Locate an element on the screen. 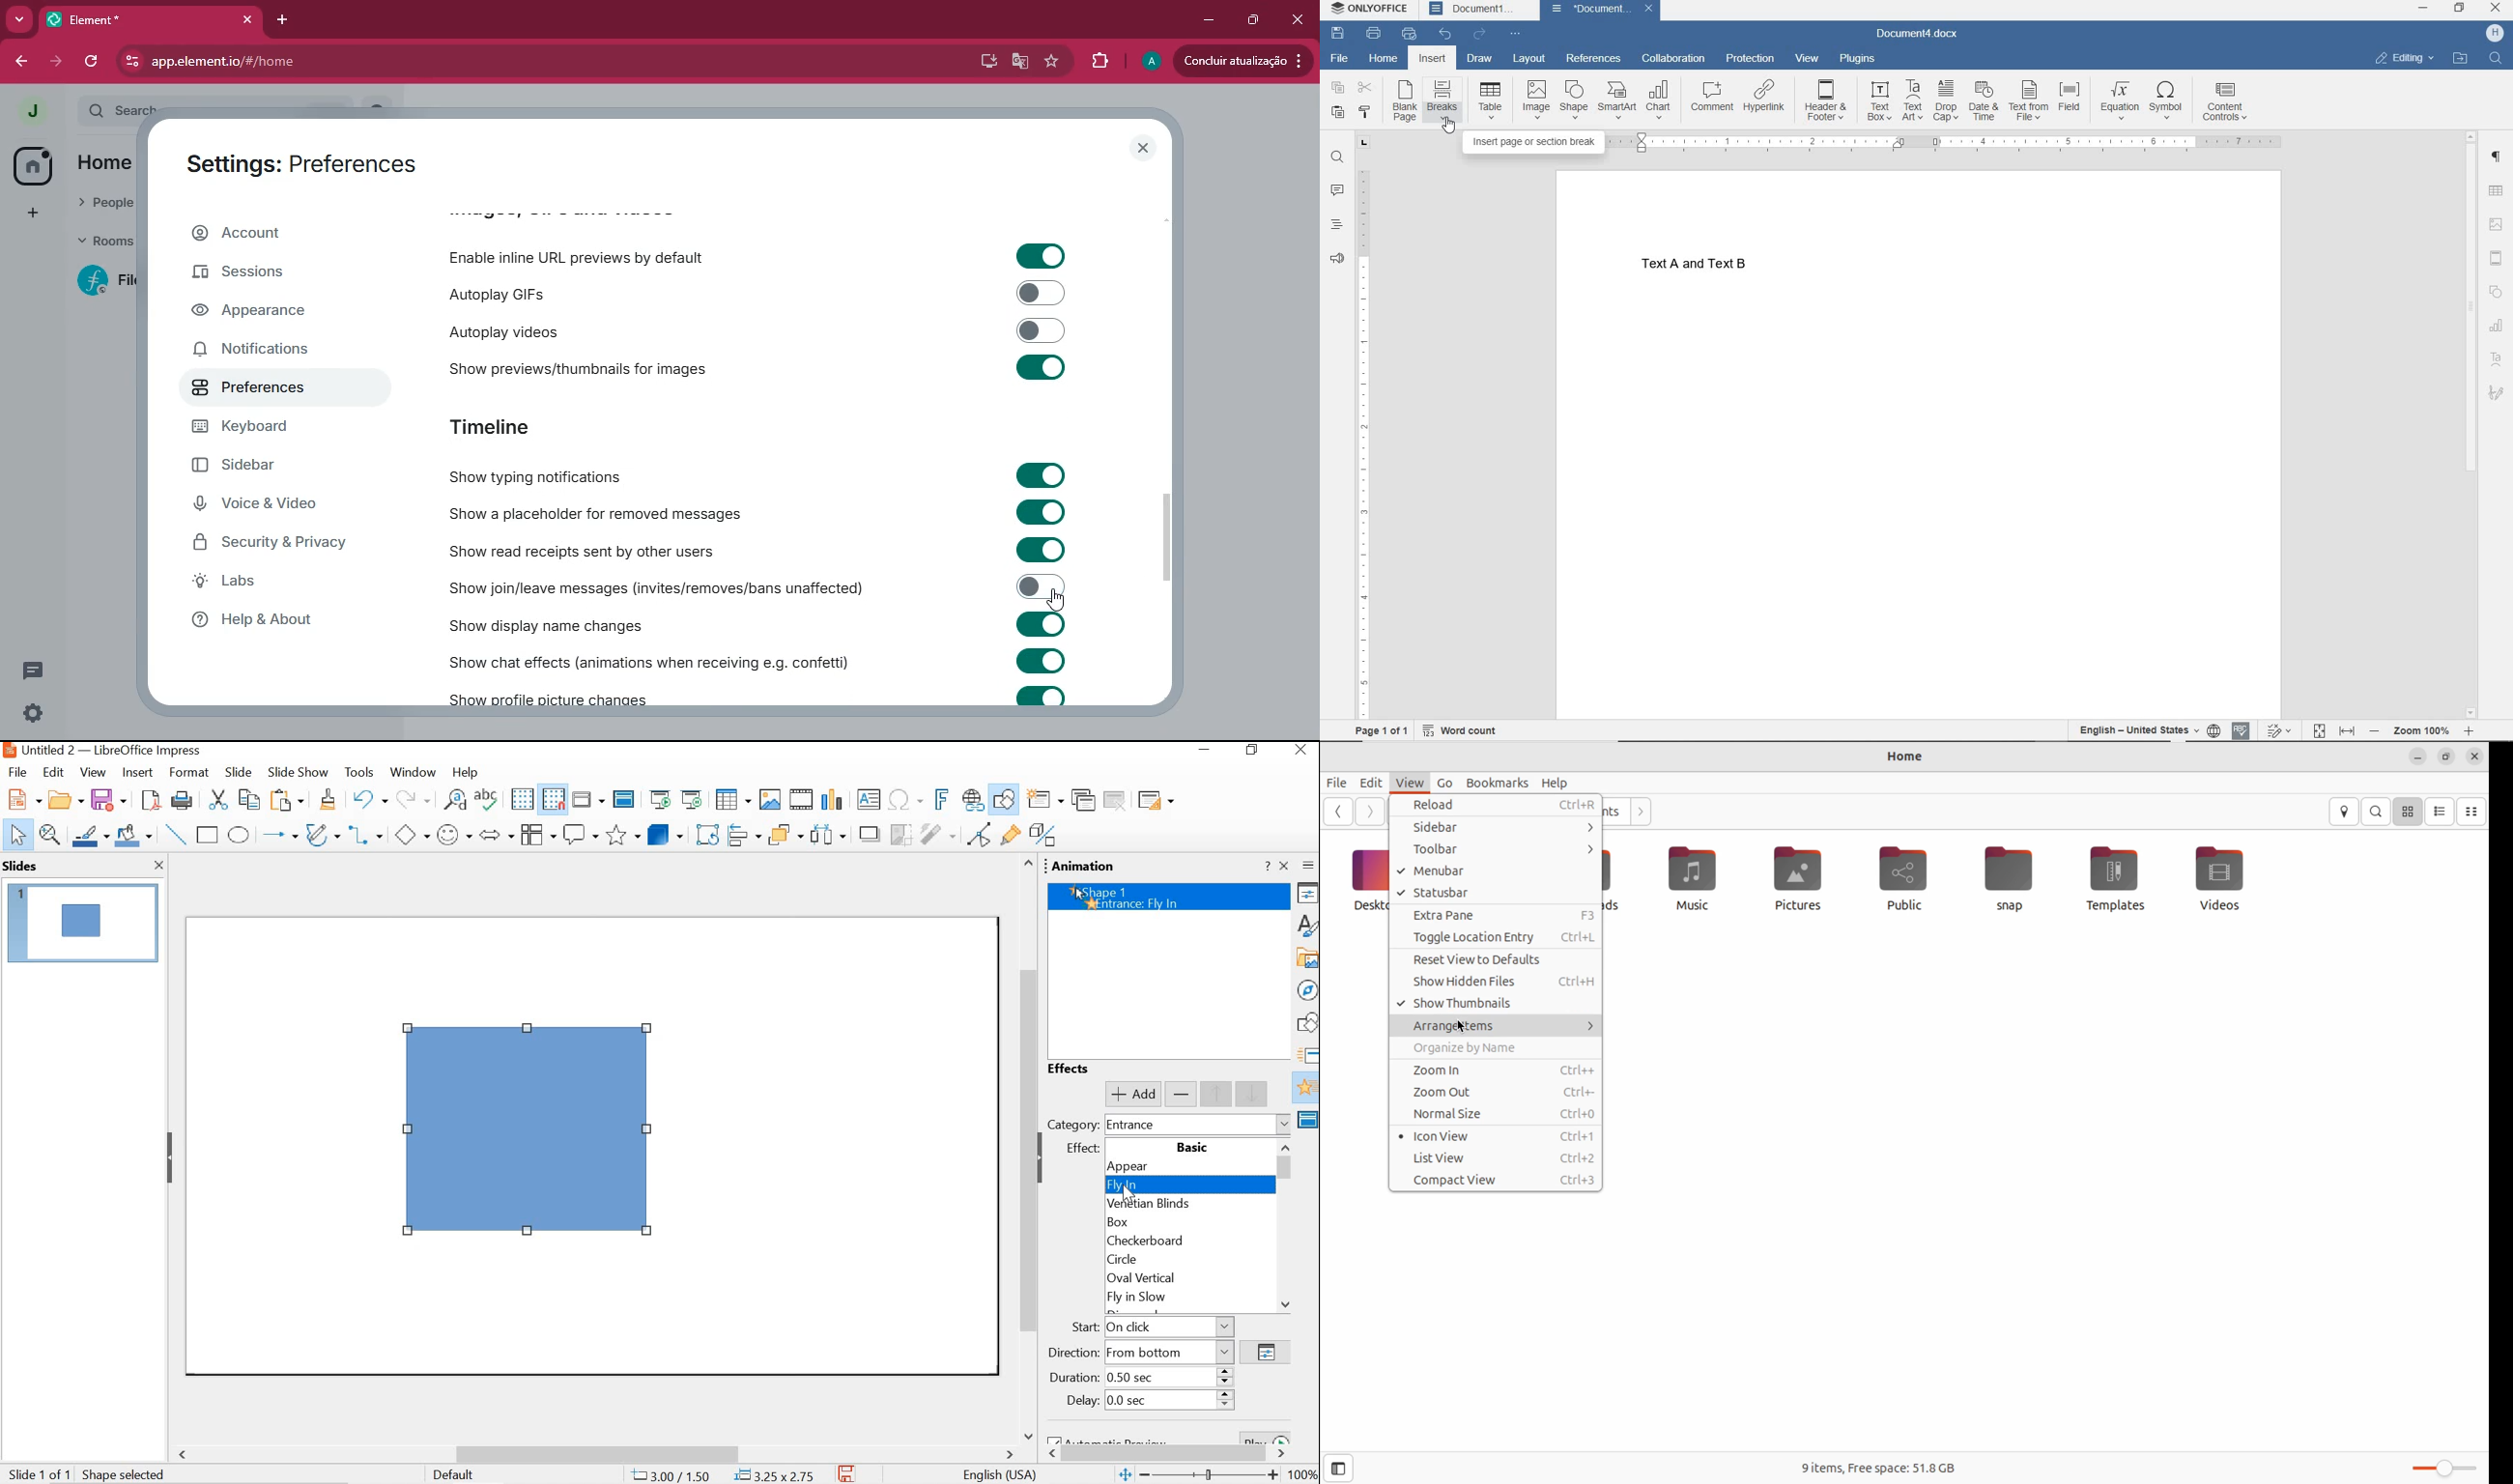  English(USA) is located at coordinates (996, 1474).